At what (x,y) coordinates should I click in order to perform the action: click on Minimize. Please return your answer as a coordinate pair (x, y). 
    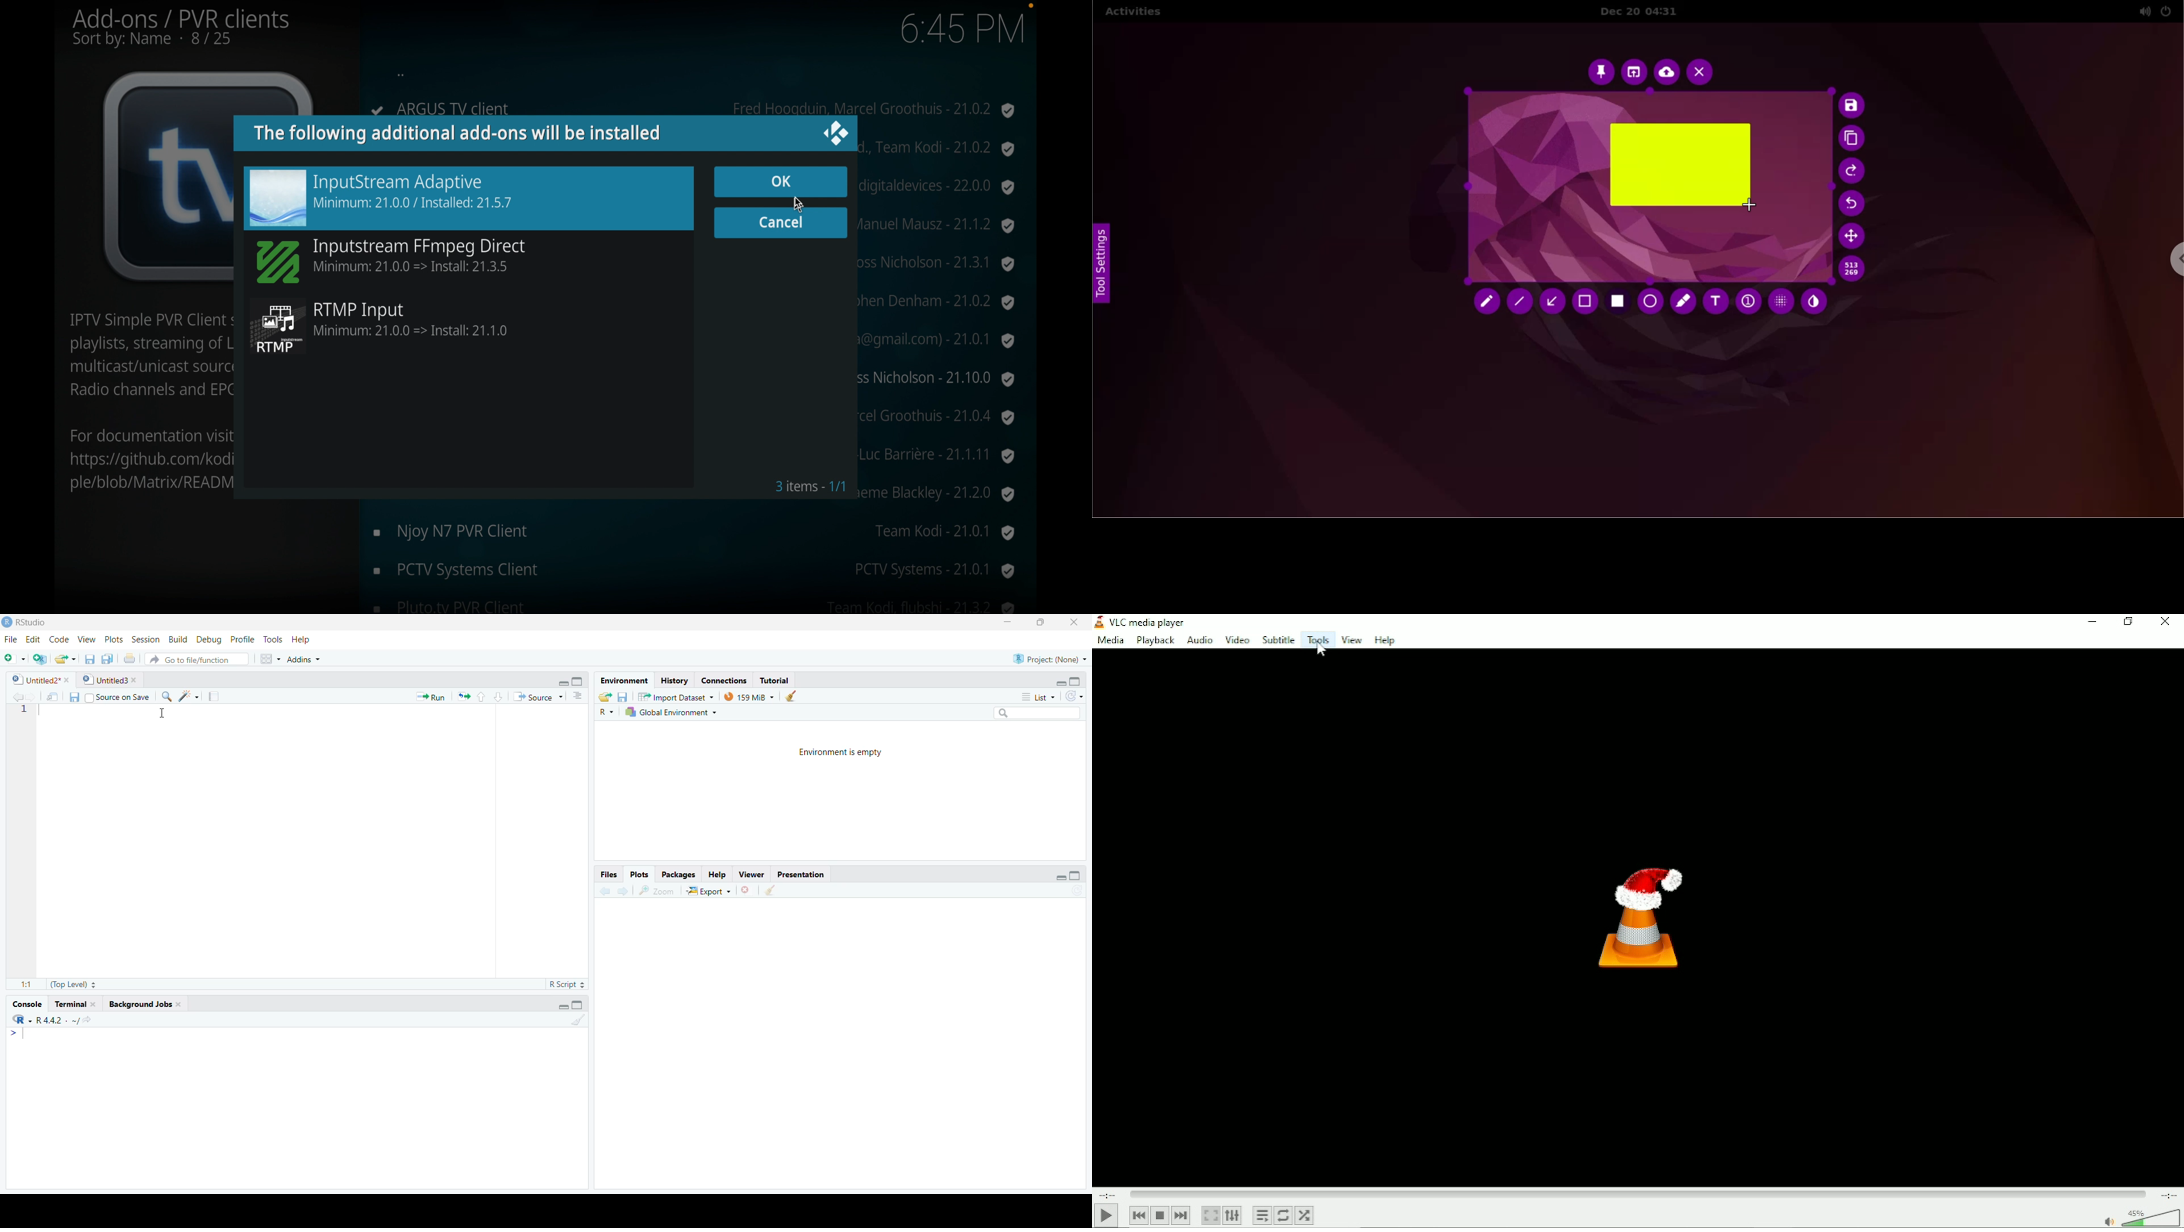
    Looking at the image, I should click on (1009, 623).